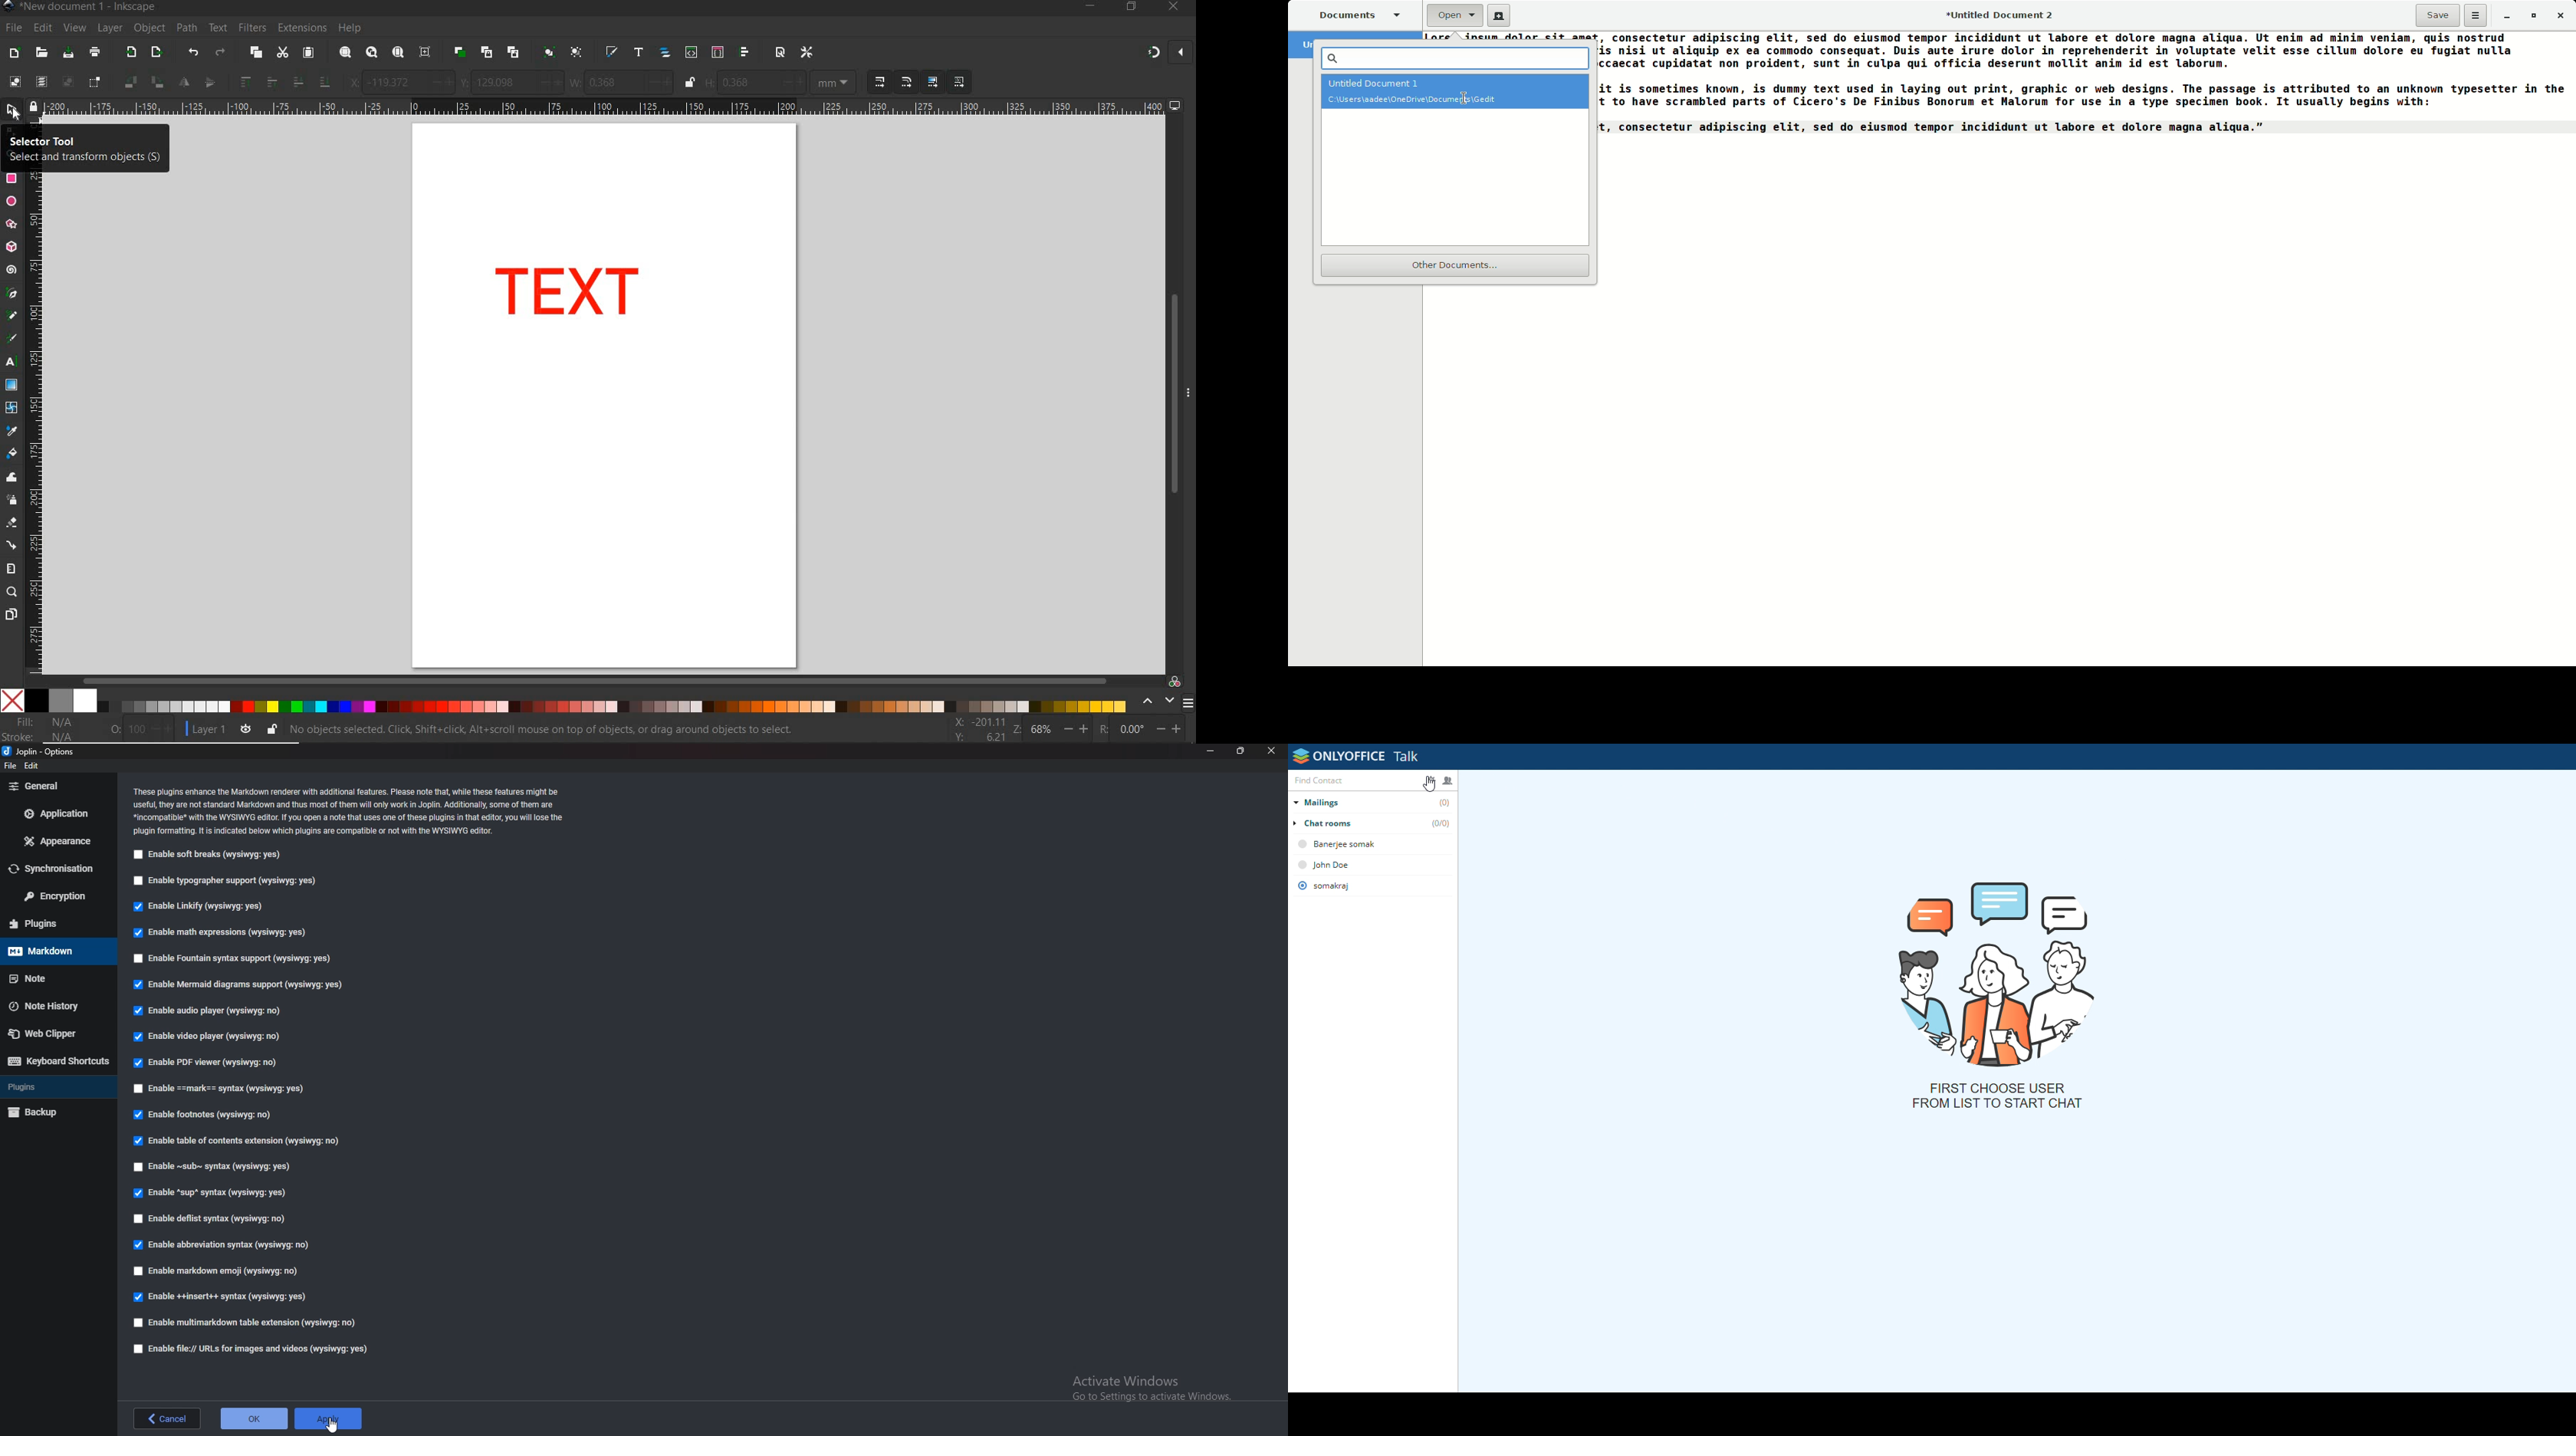 Image resolution: width=2576 pixels, height=1456 pixels. Describe the element at coordinates (31, 766) in the screenshot. I see `edit` at that location.